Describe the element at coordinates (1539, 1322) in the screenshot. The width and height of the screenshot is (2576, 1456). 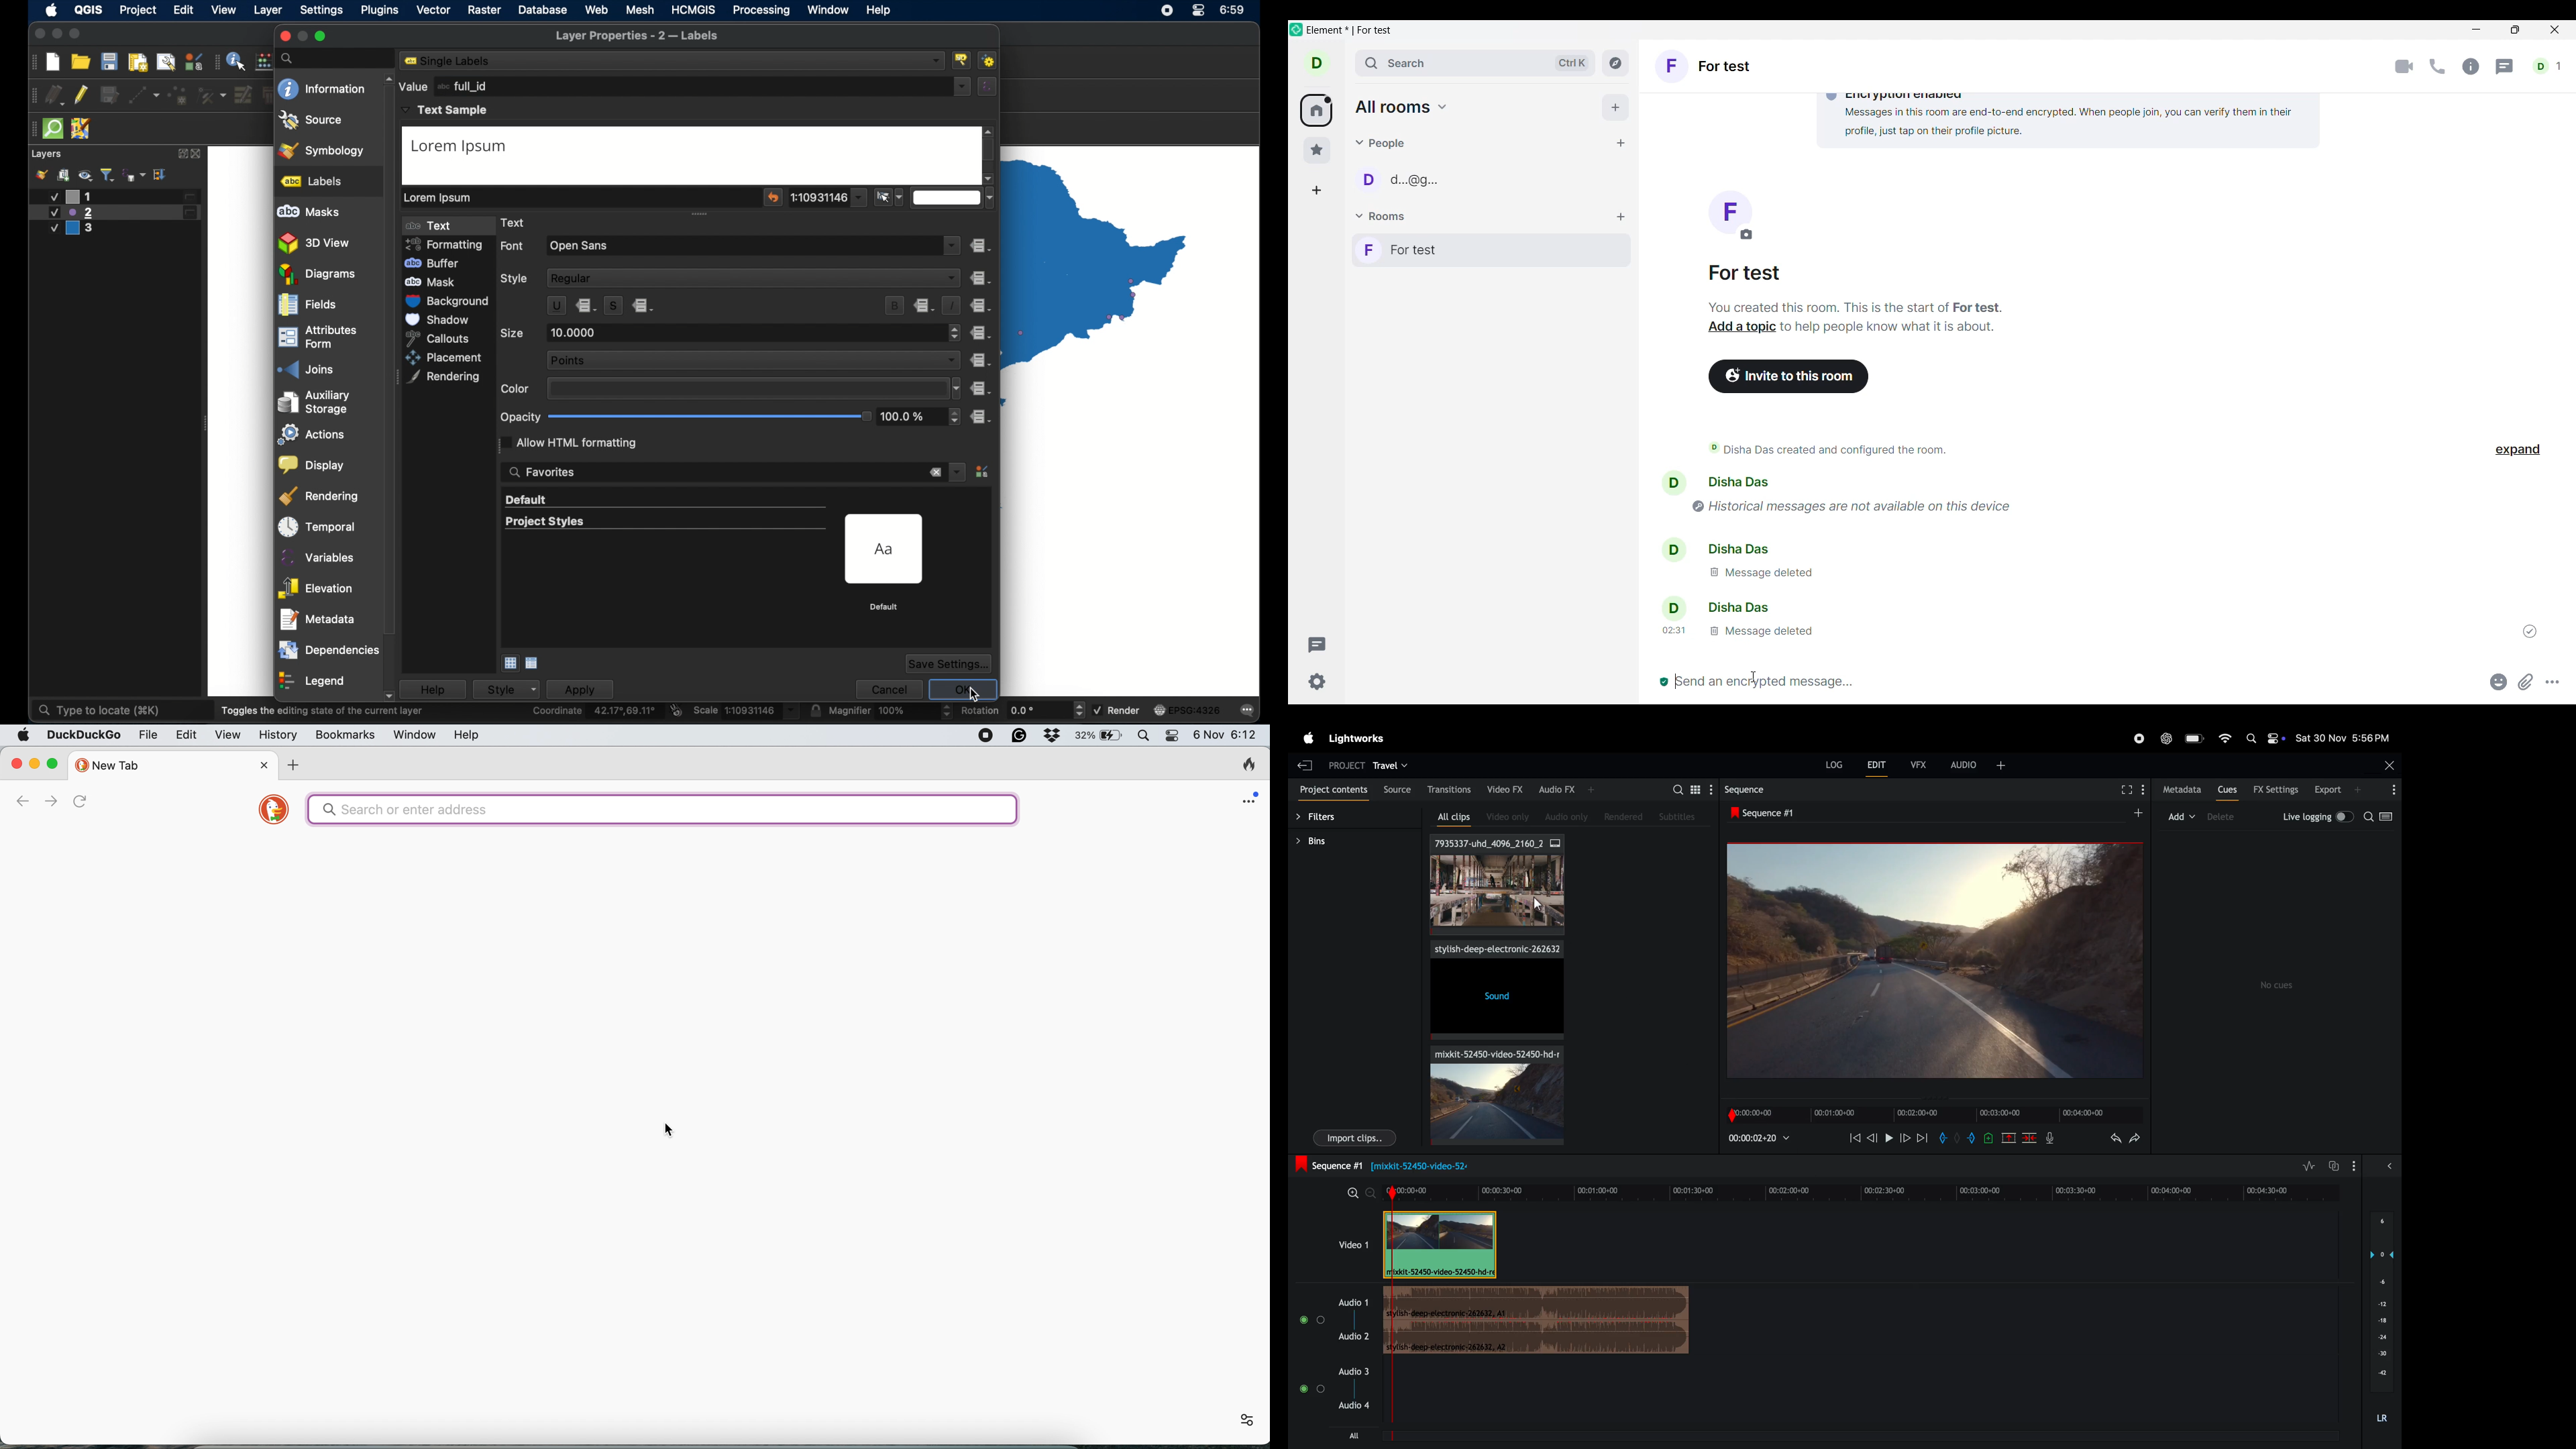
I see `audip track` at that location.